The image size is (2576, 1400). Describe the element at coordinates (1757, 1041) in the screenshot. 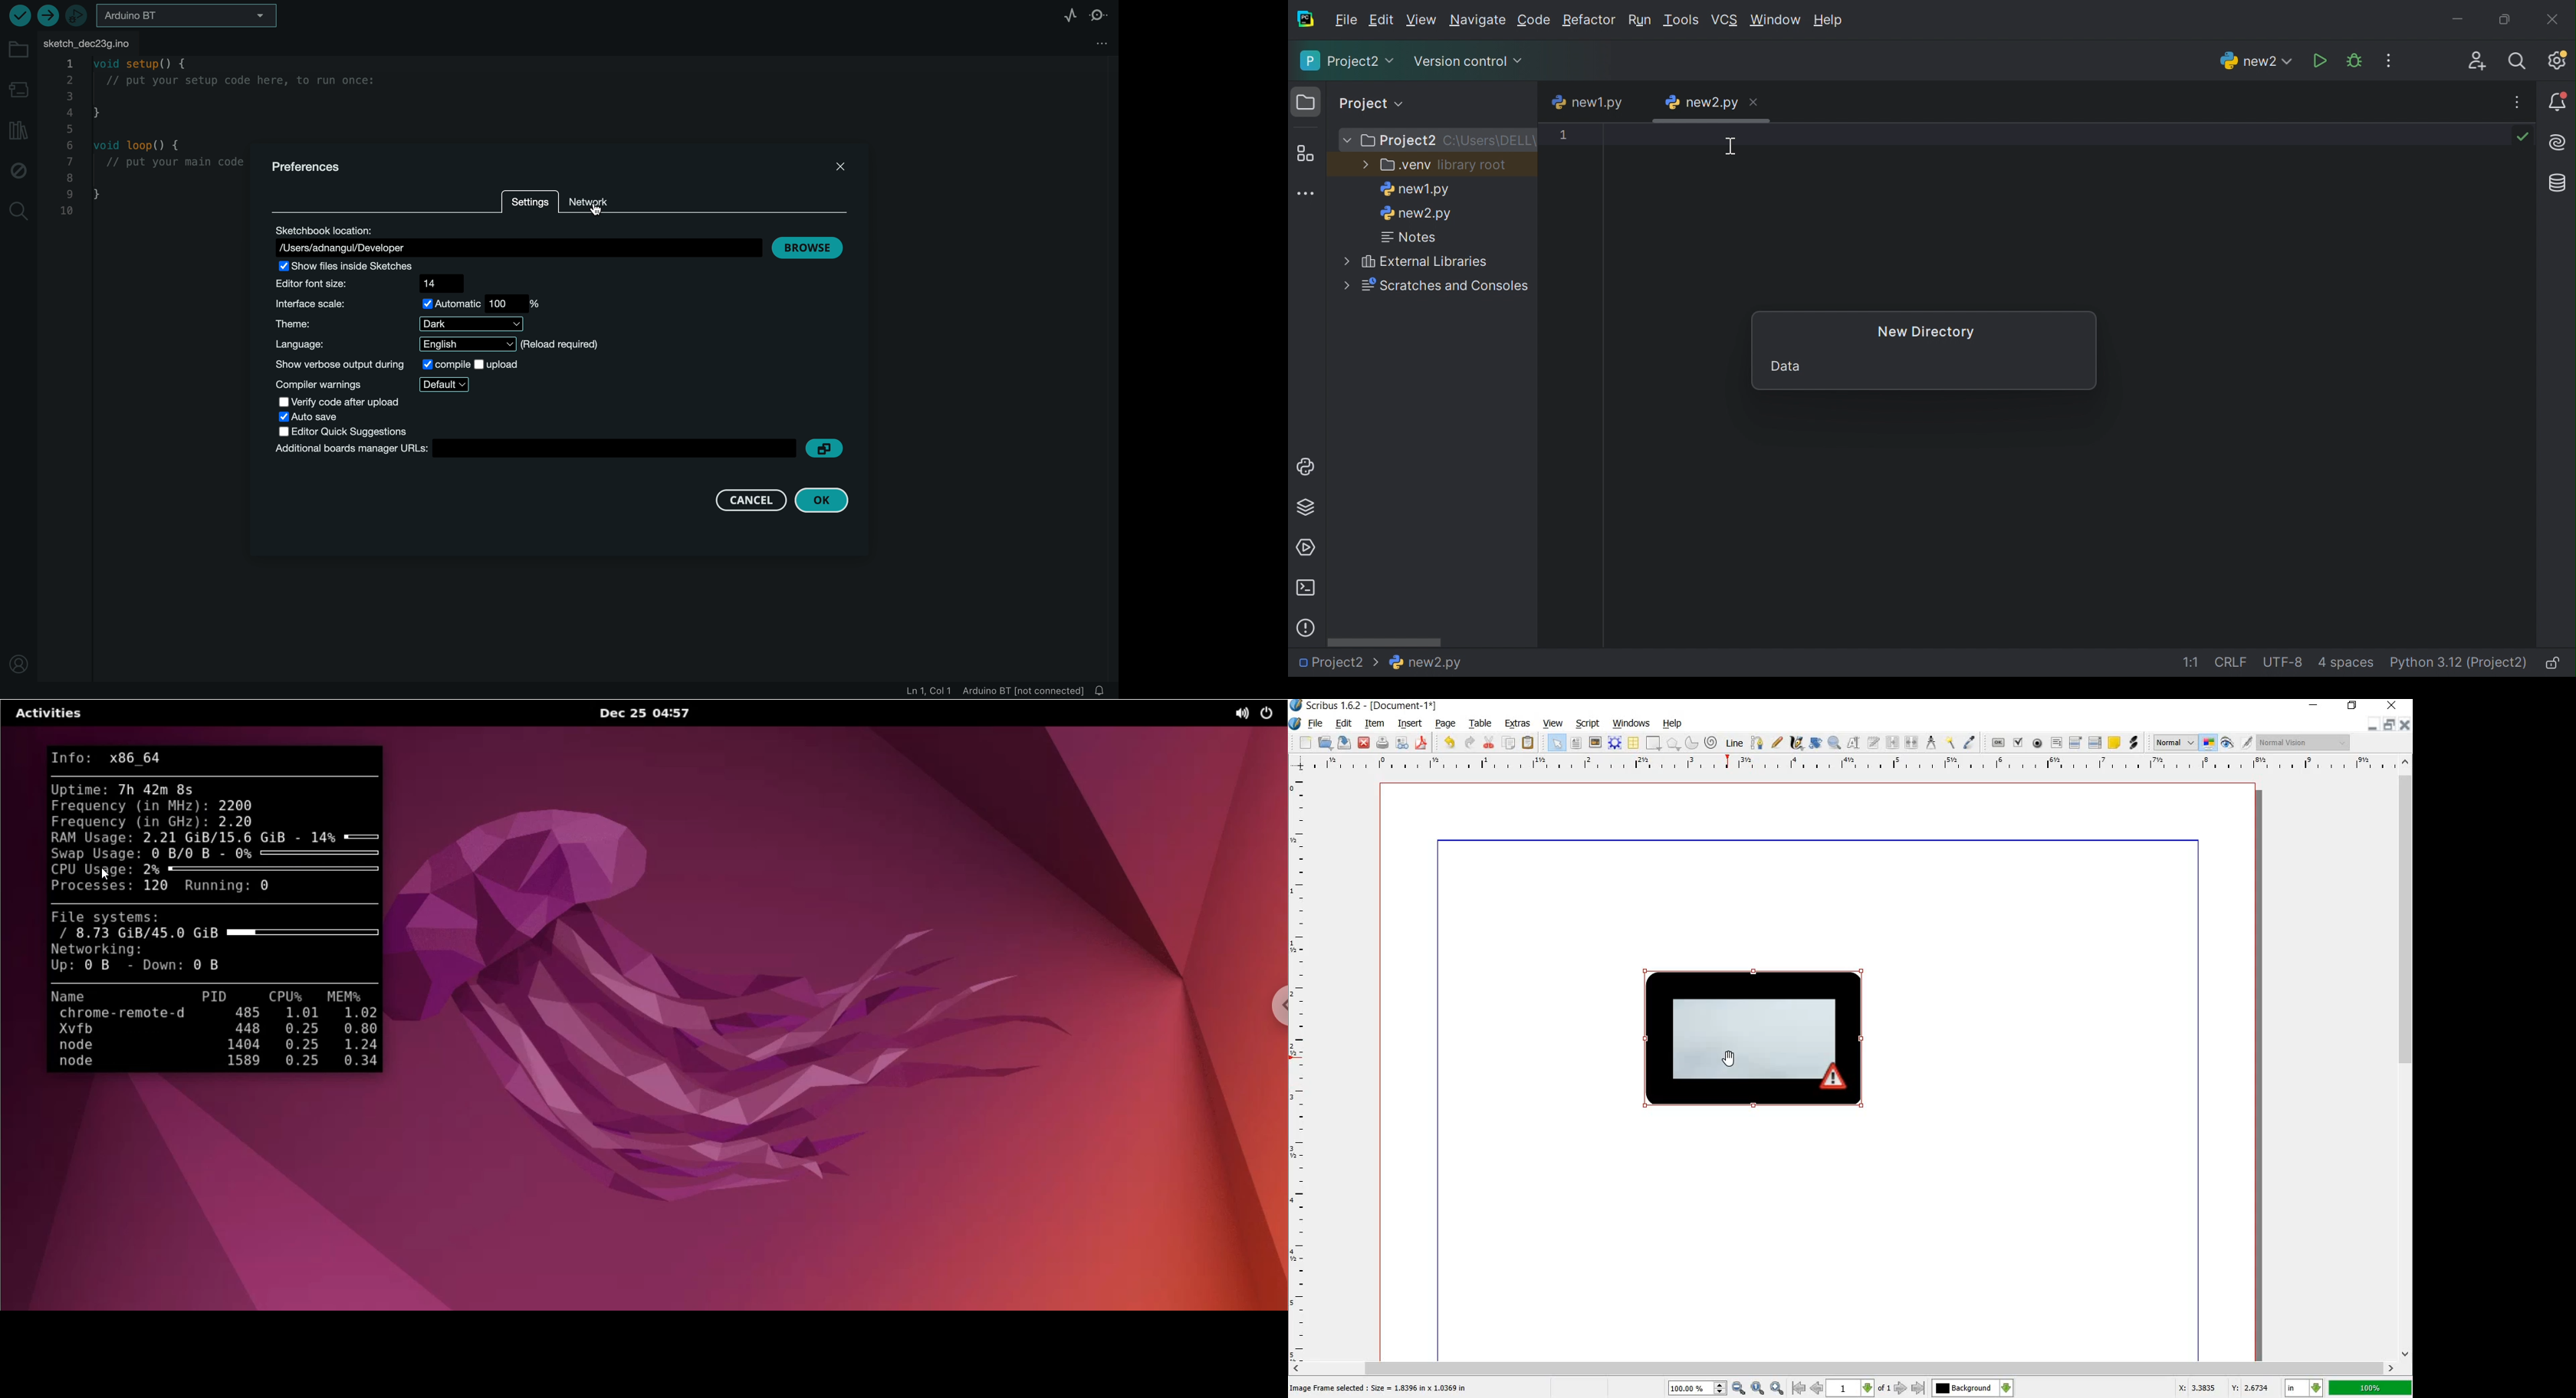

I see `image added with a warning sign` at that location.